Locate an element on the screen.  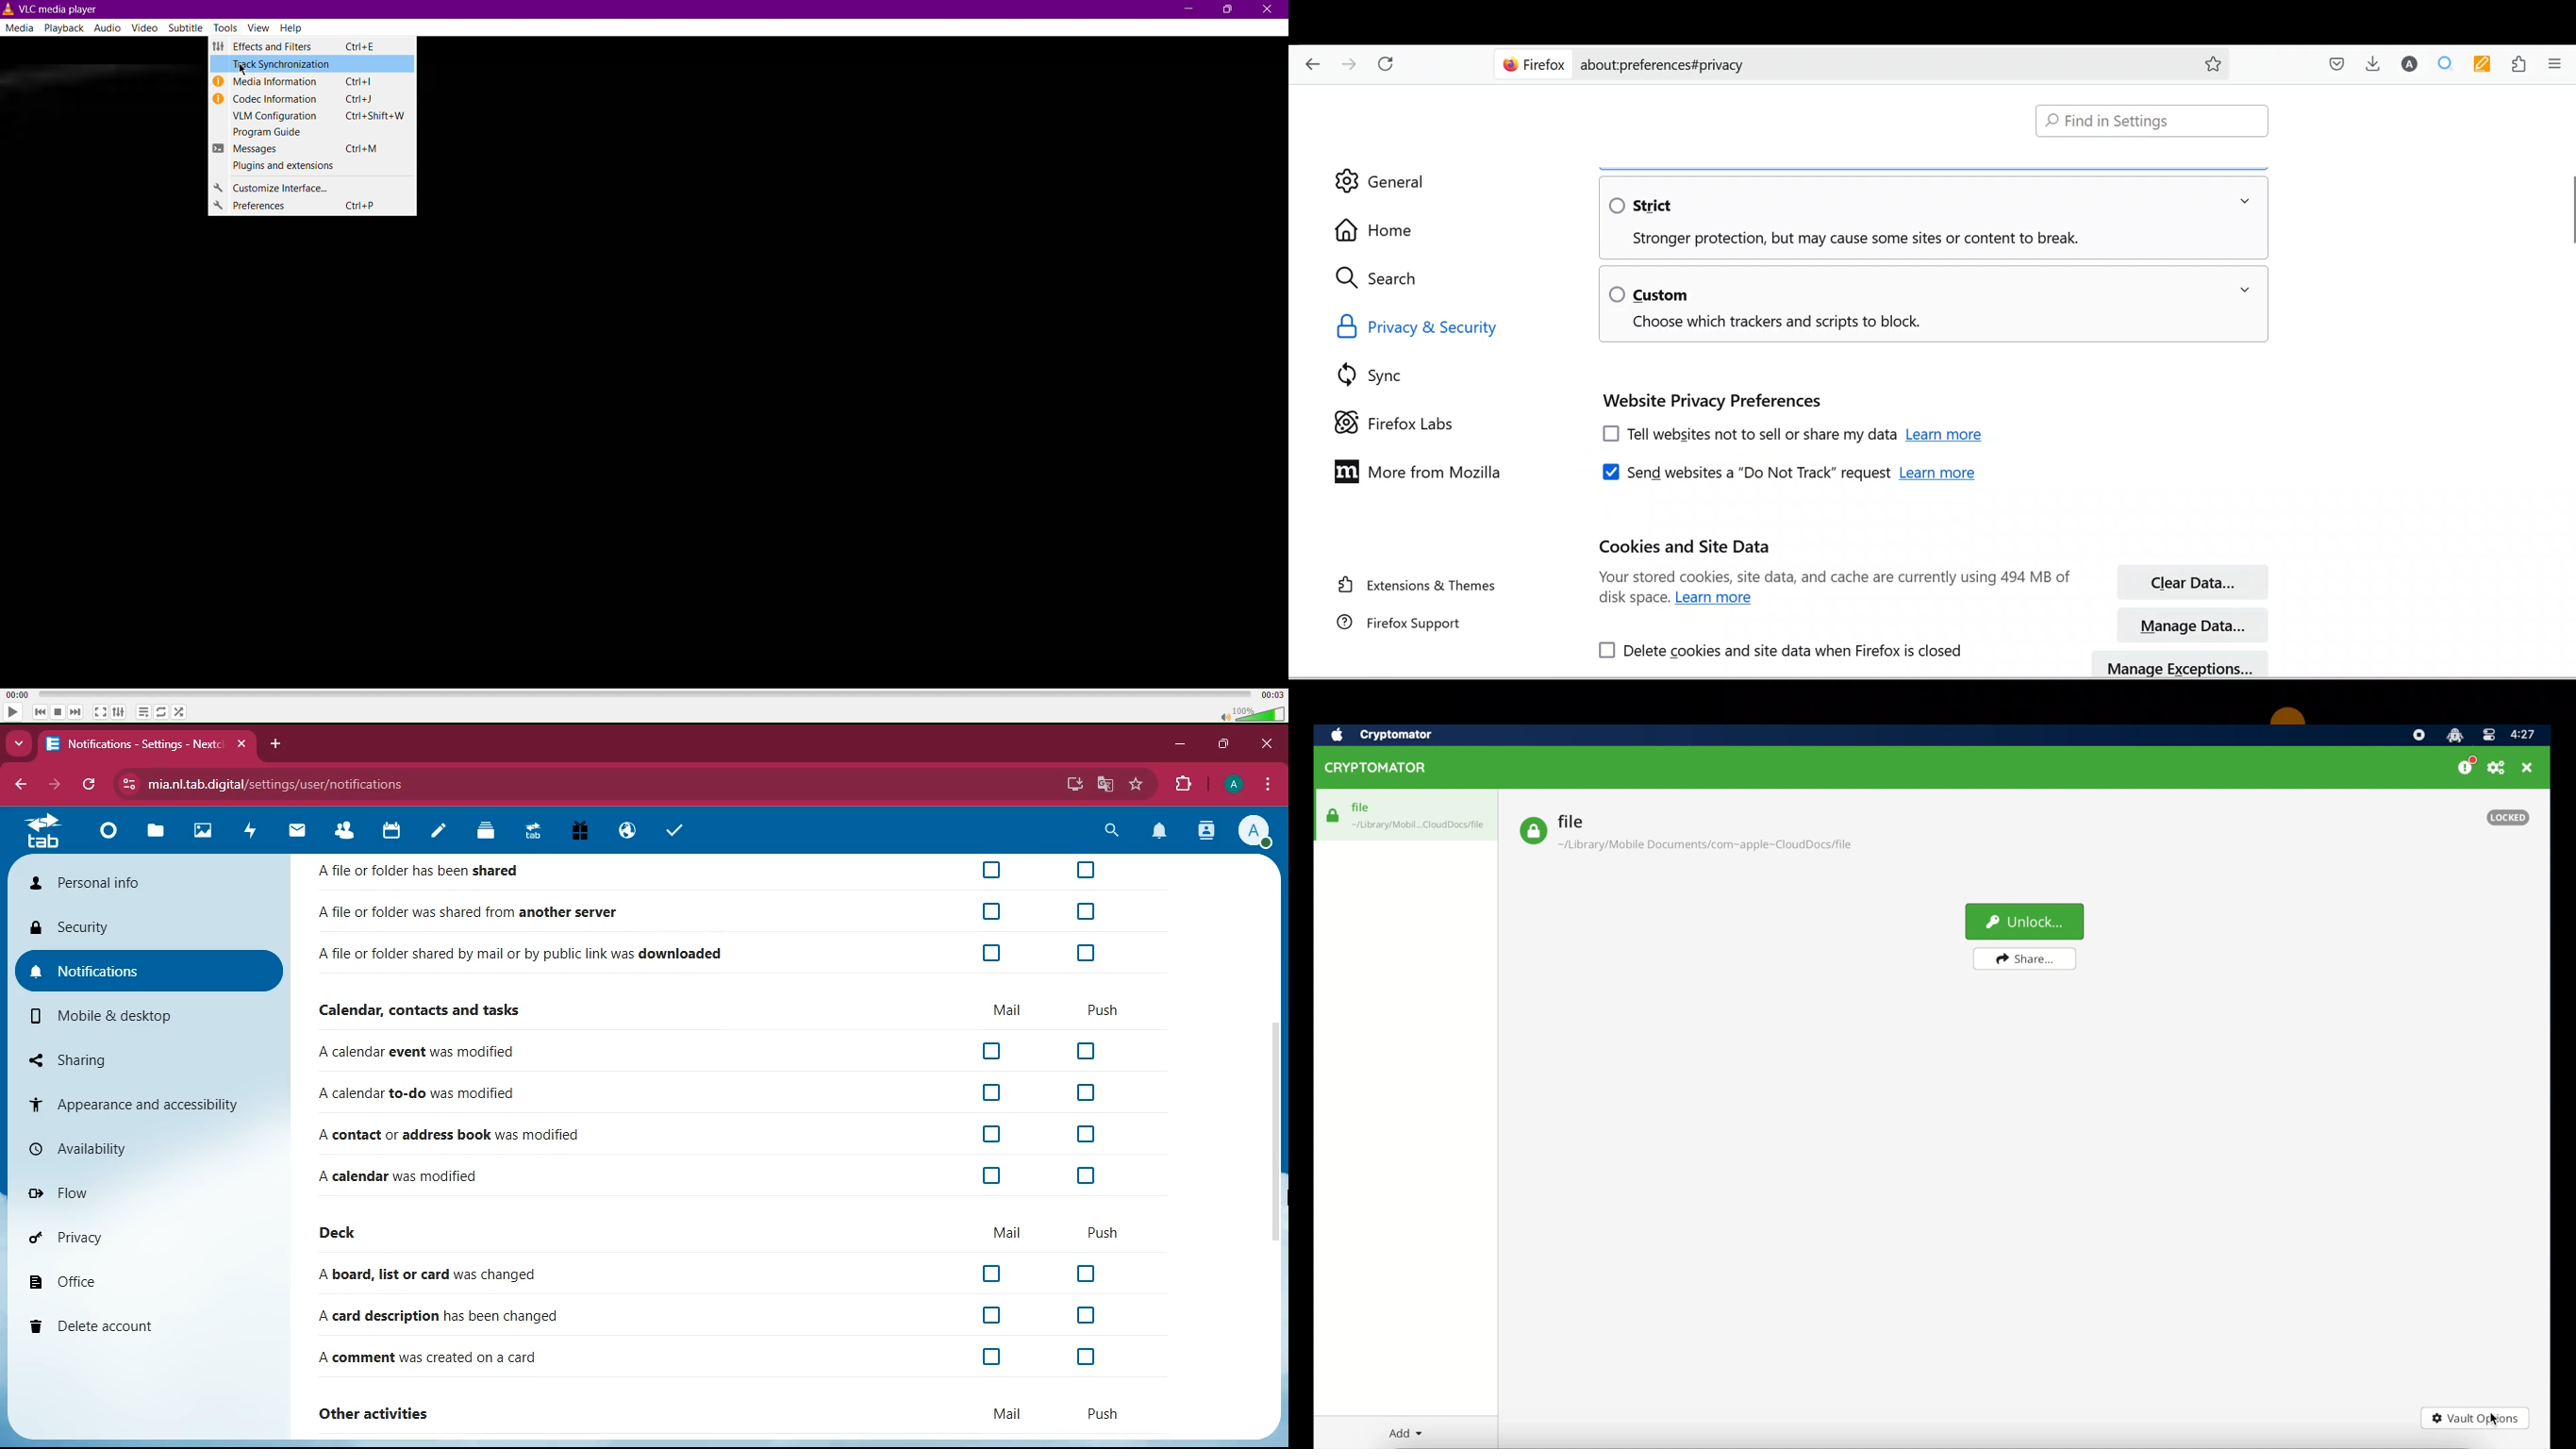
Downloads is located at coordinates (2376, 62).